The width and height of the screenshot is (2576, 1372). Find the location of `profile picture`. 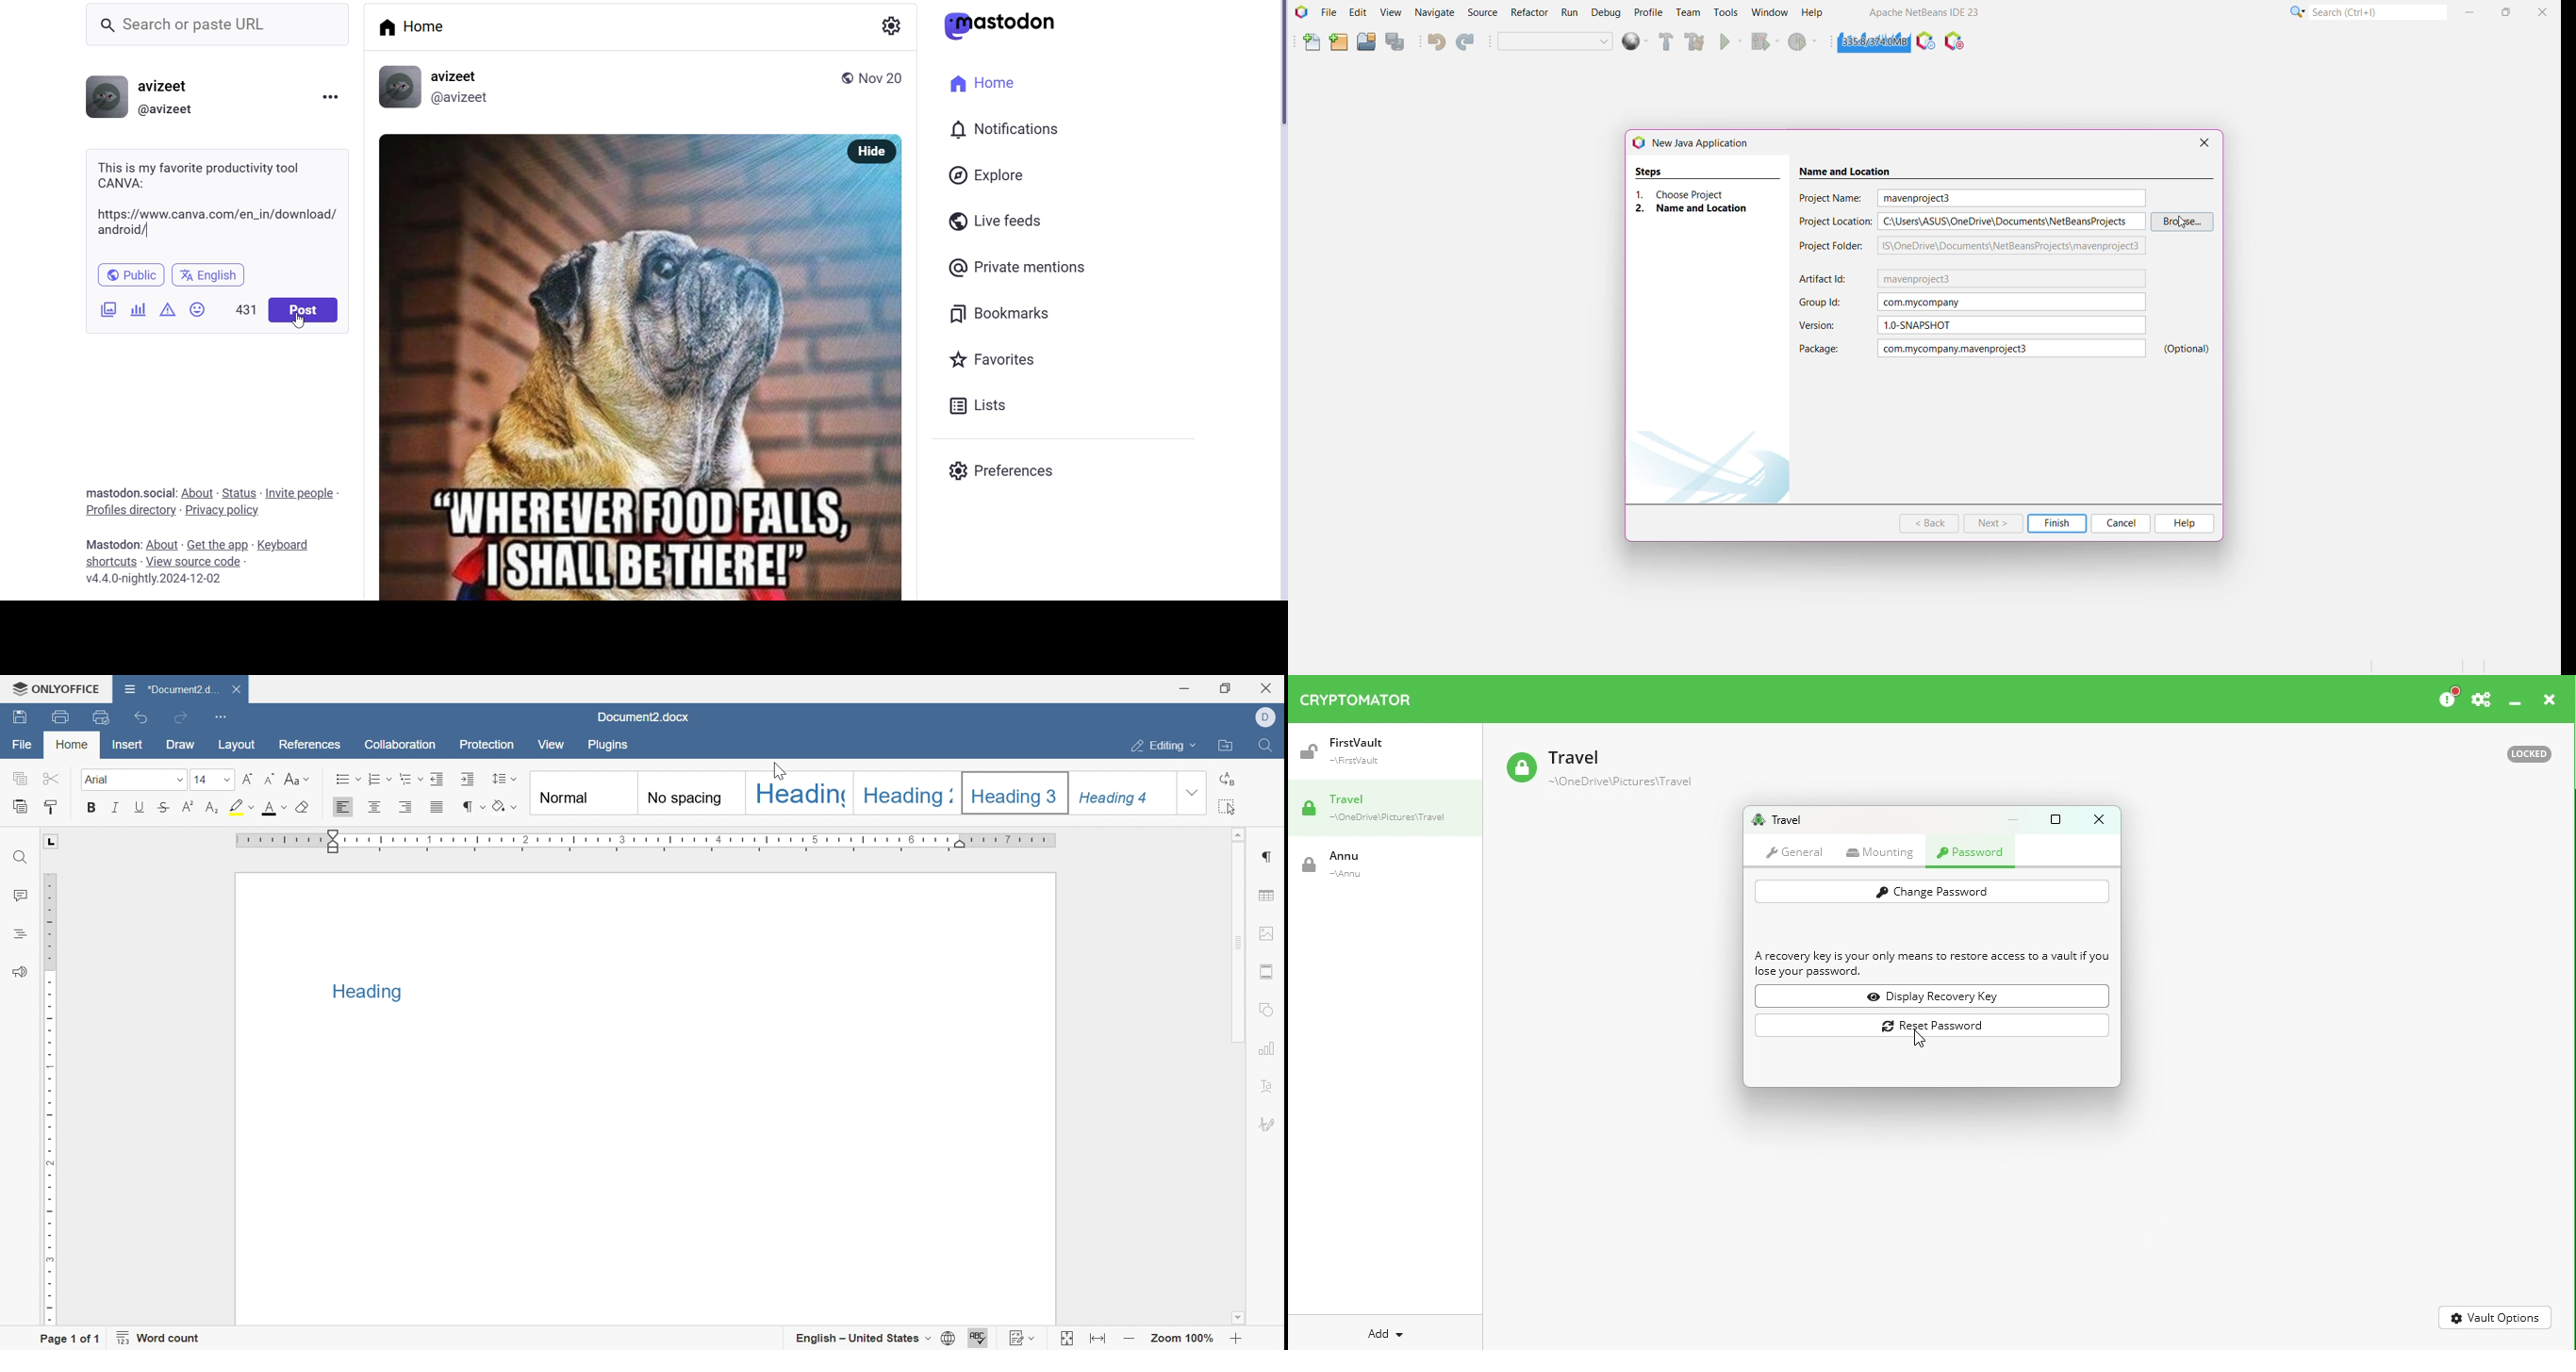

profile picture is located at coordinates (105, 97).